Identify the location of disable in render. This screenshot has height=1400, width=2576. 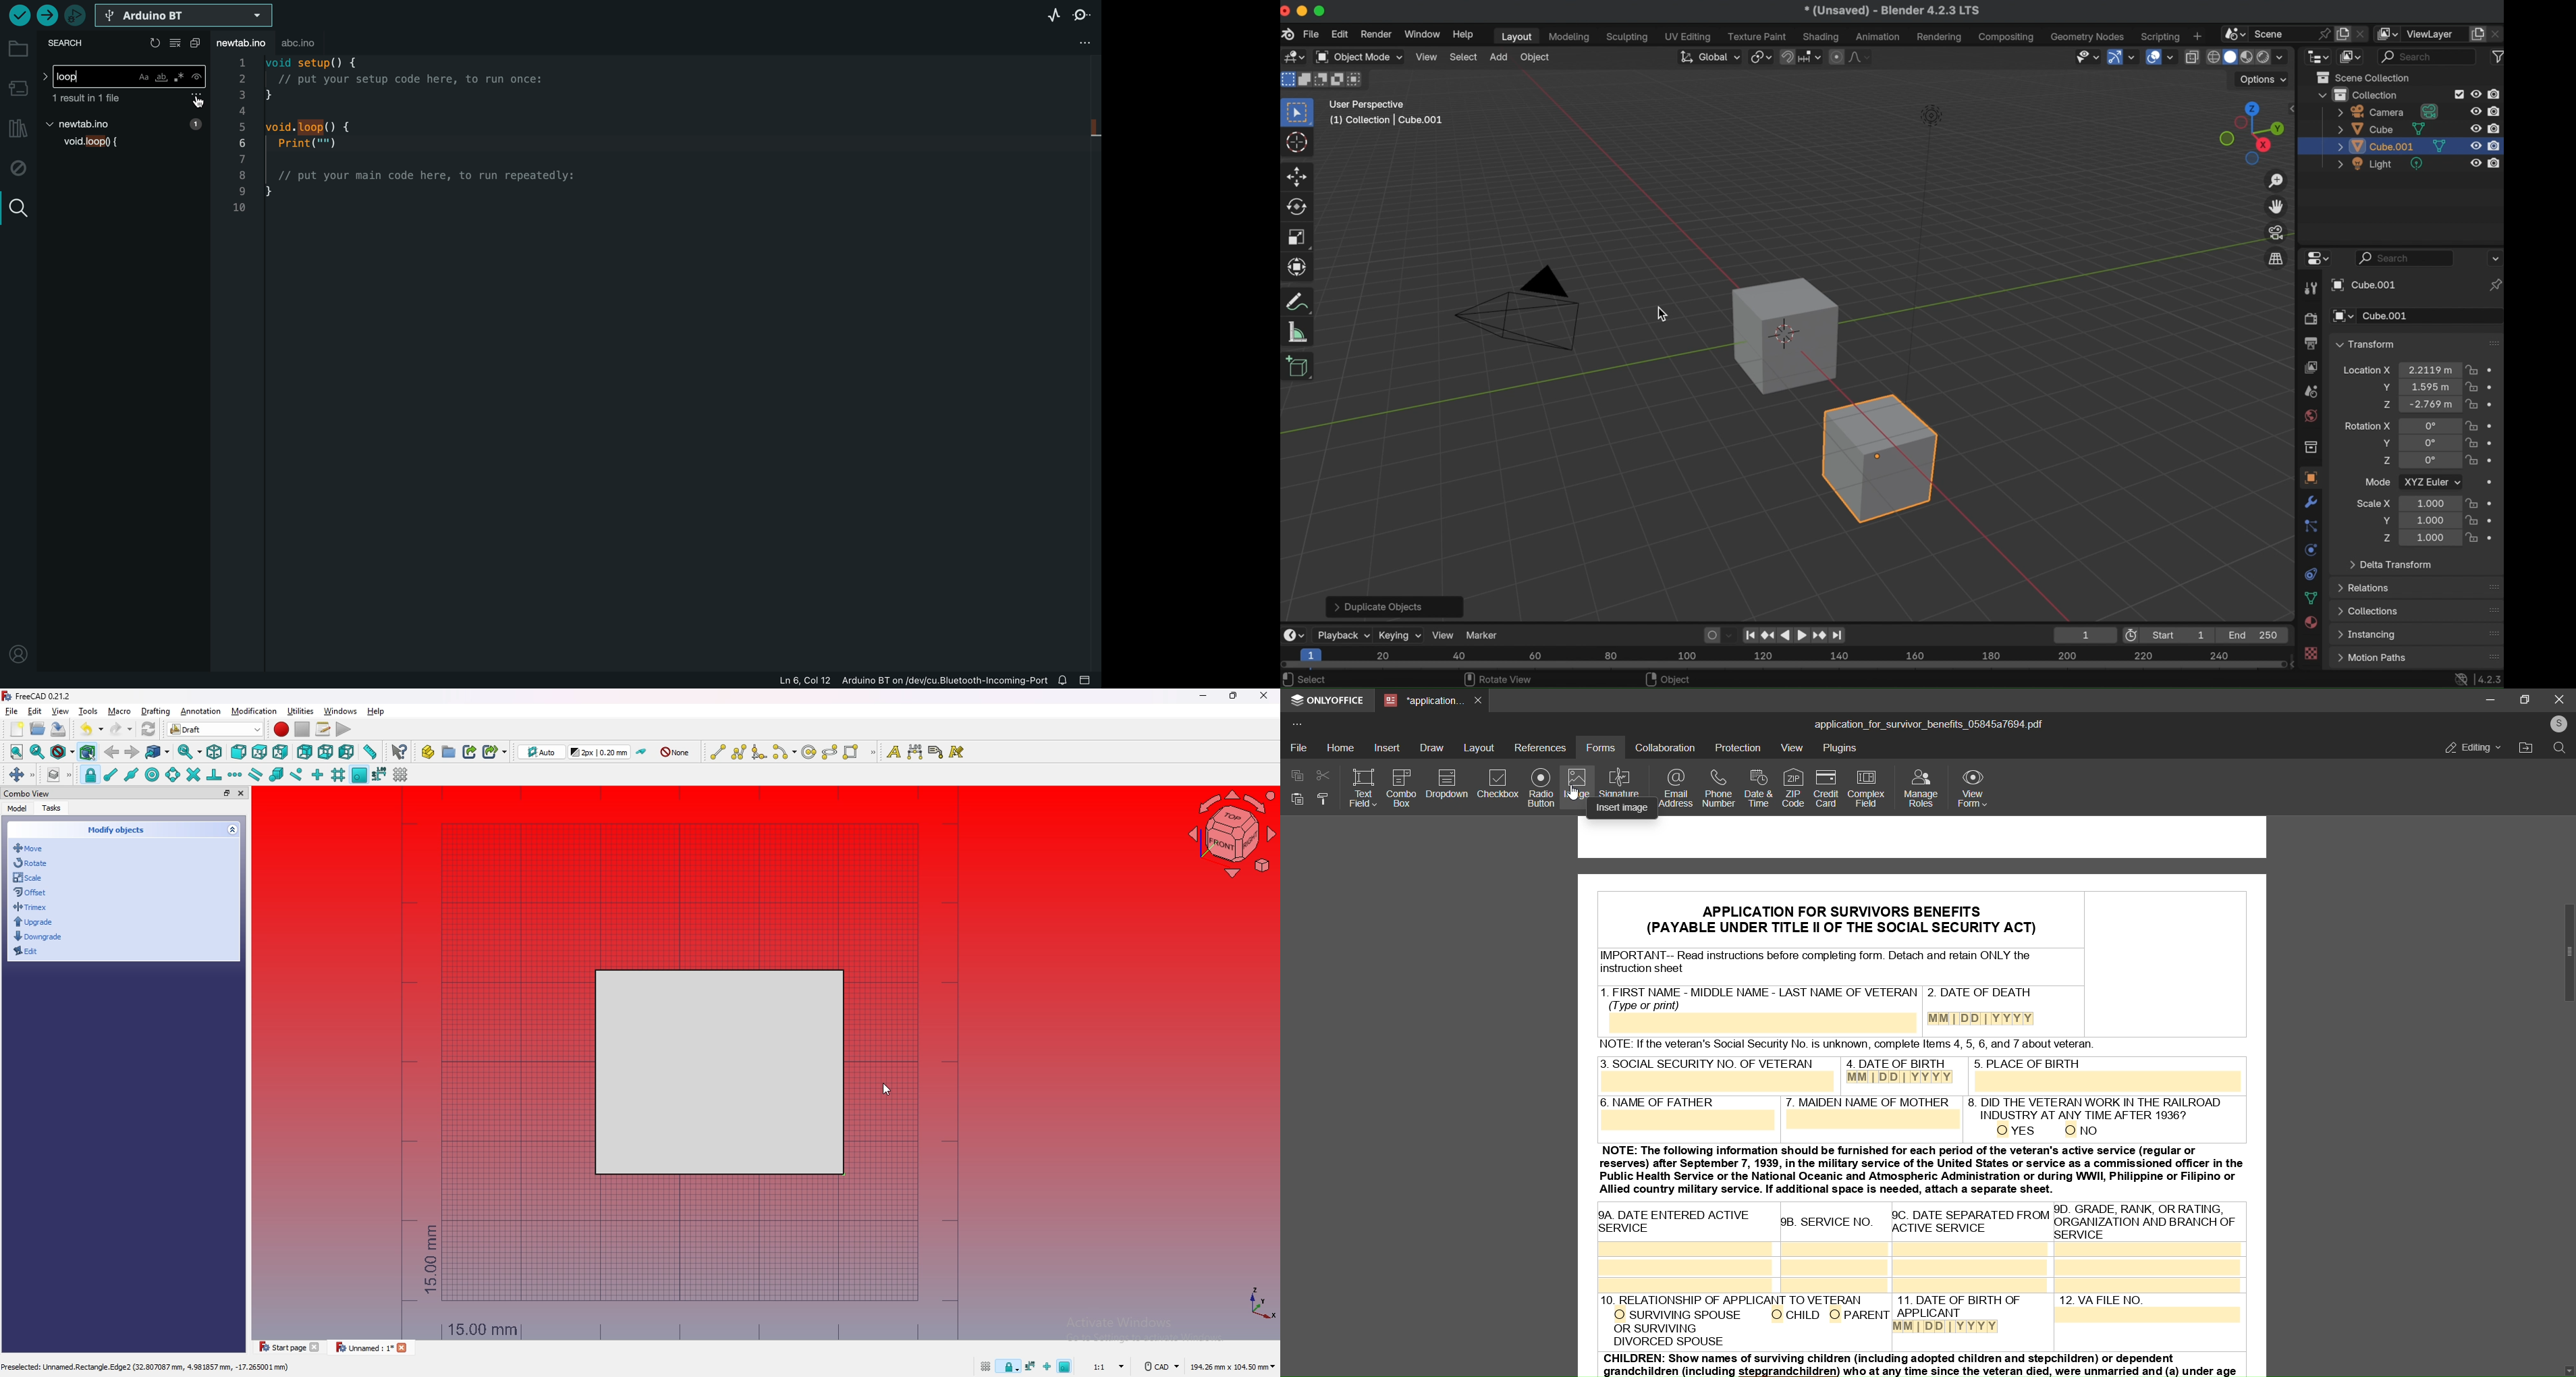
(2496, 94).